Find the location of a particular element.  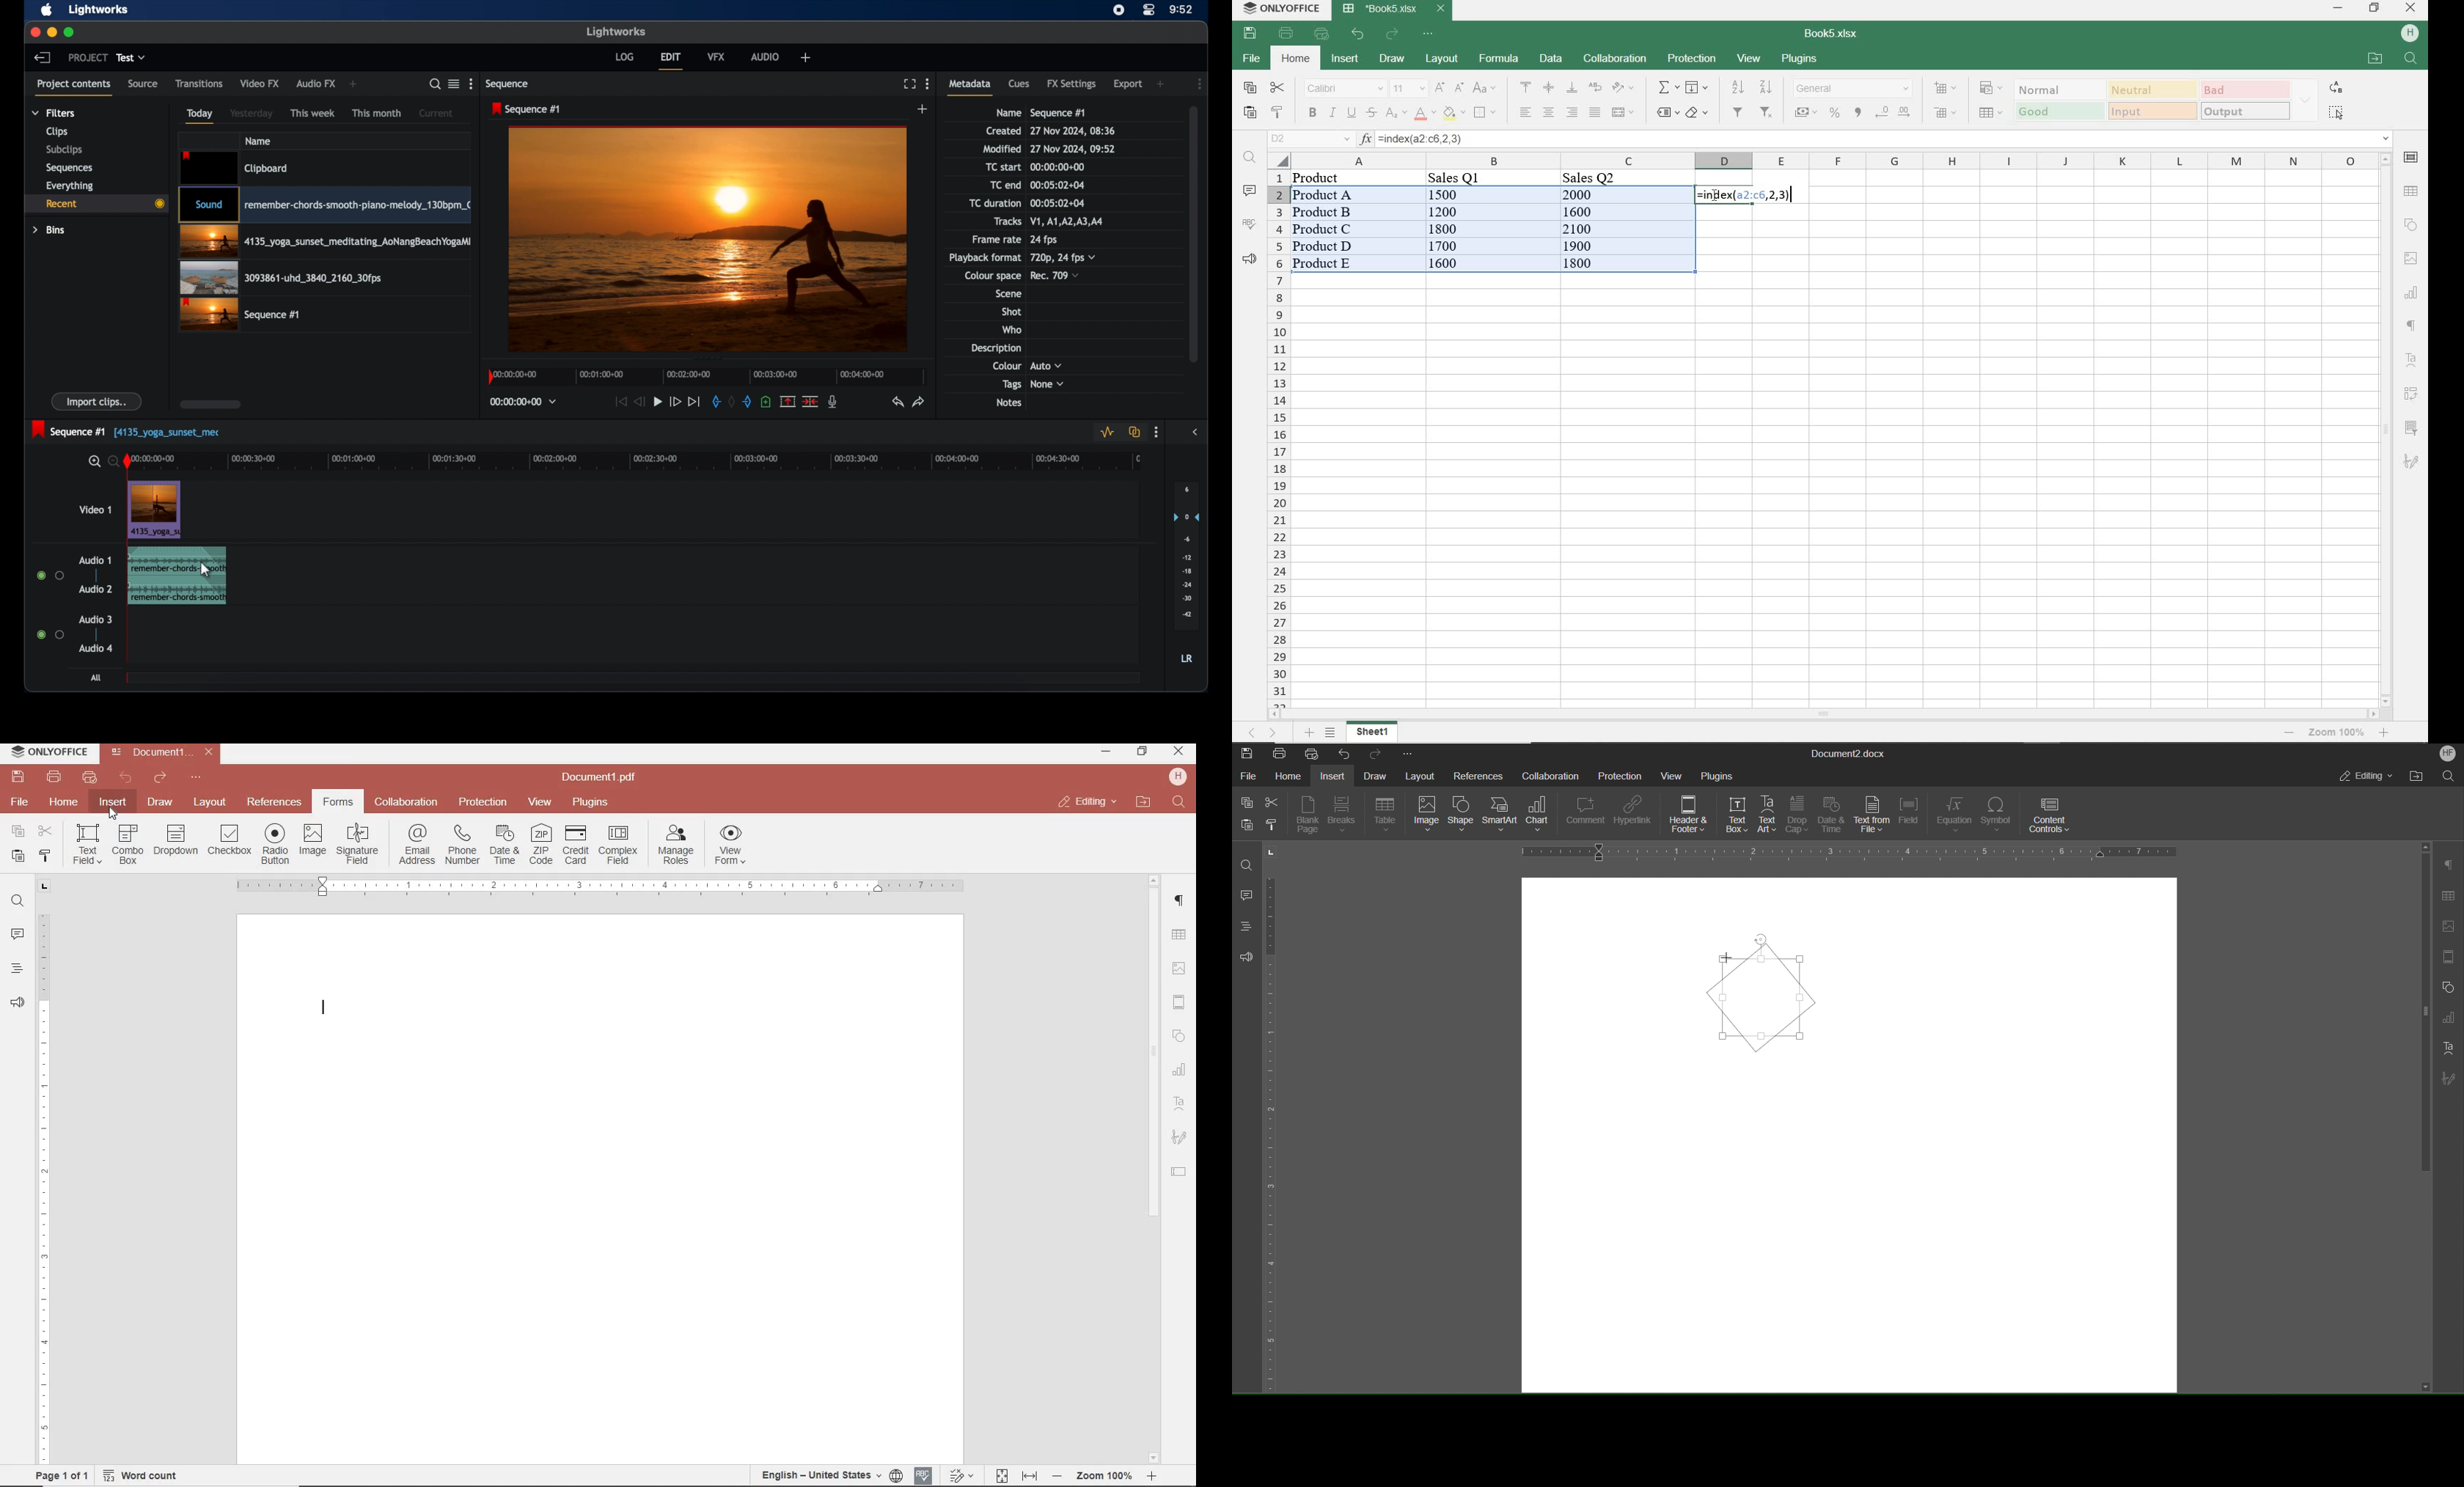

Text Box is located at coordinates (1737, 814).